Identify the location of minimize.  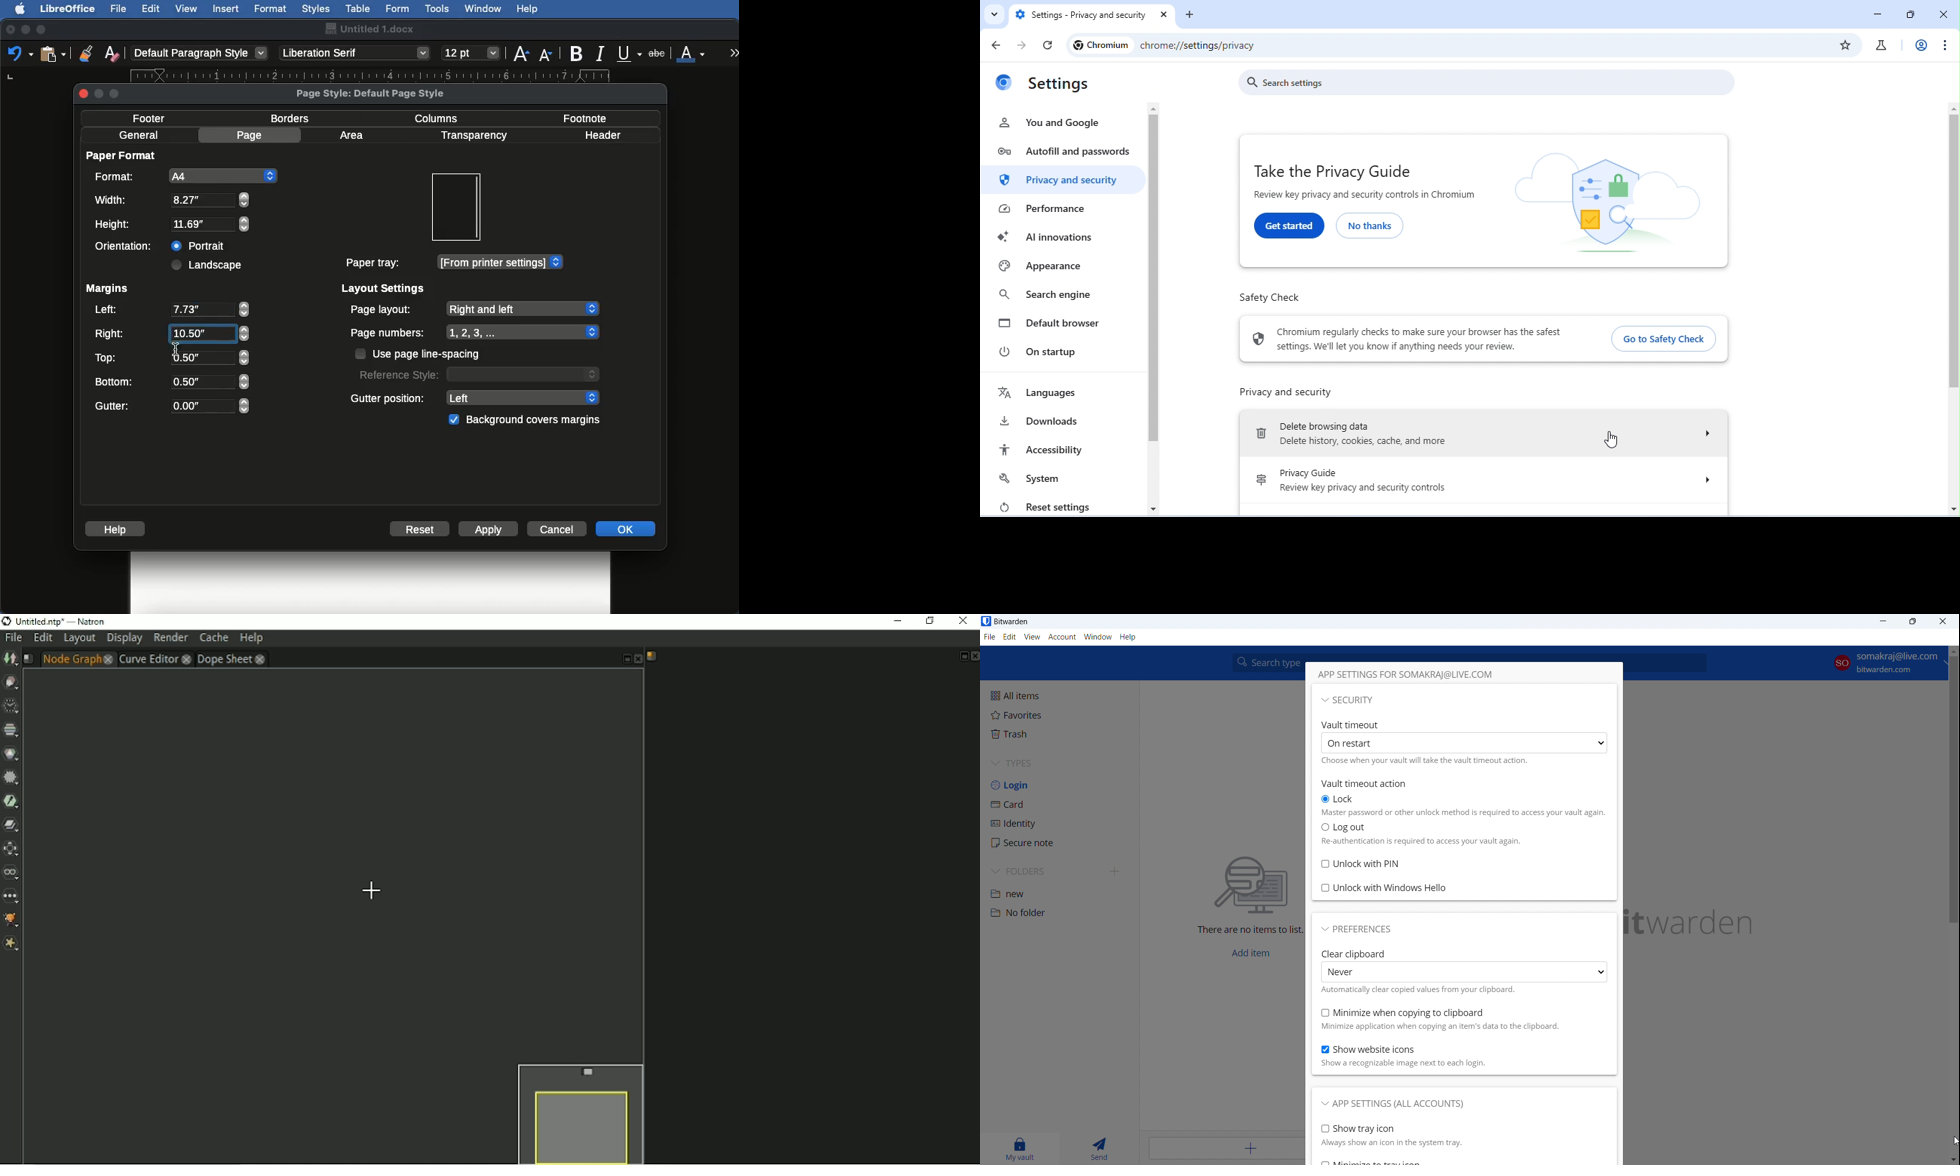
(1880, 14).